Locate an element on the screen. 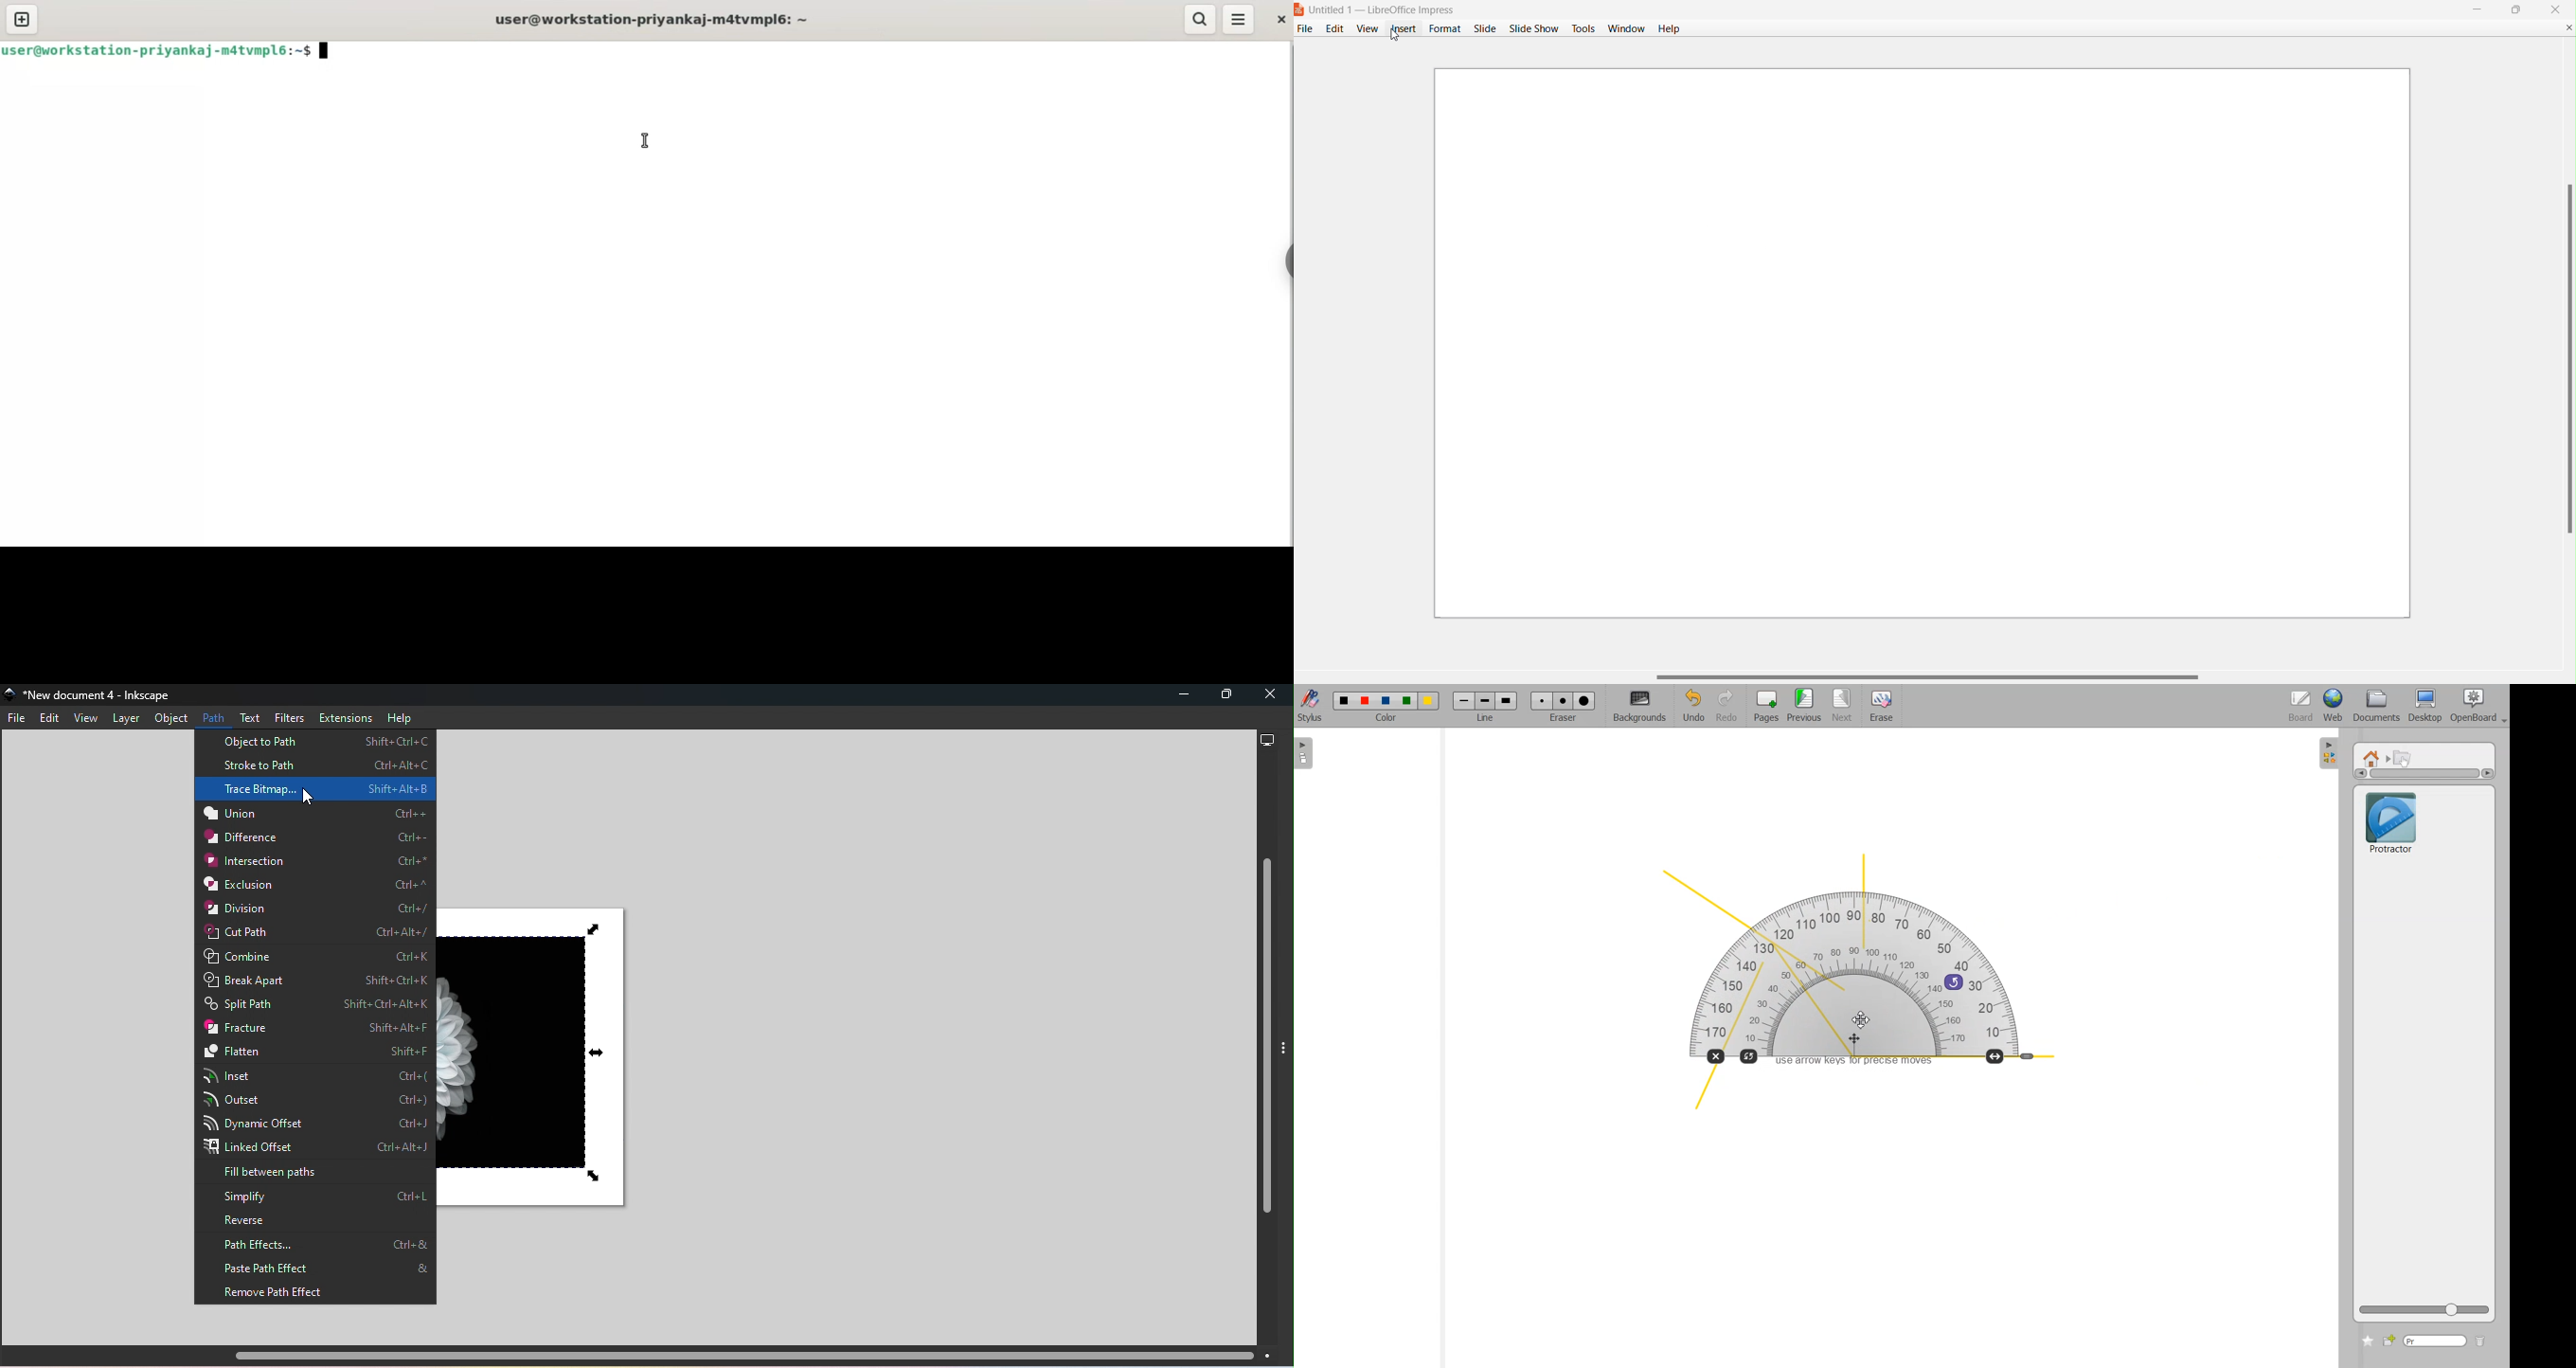 The height and width of the screenshot is (1372, 2576). Slide Show is located at coordinates (1534, 29).